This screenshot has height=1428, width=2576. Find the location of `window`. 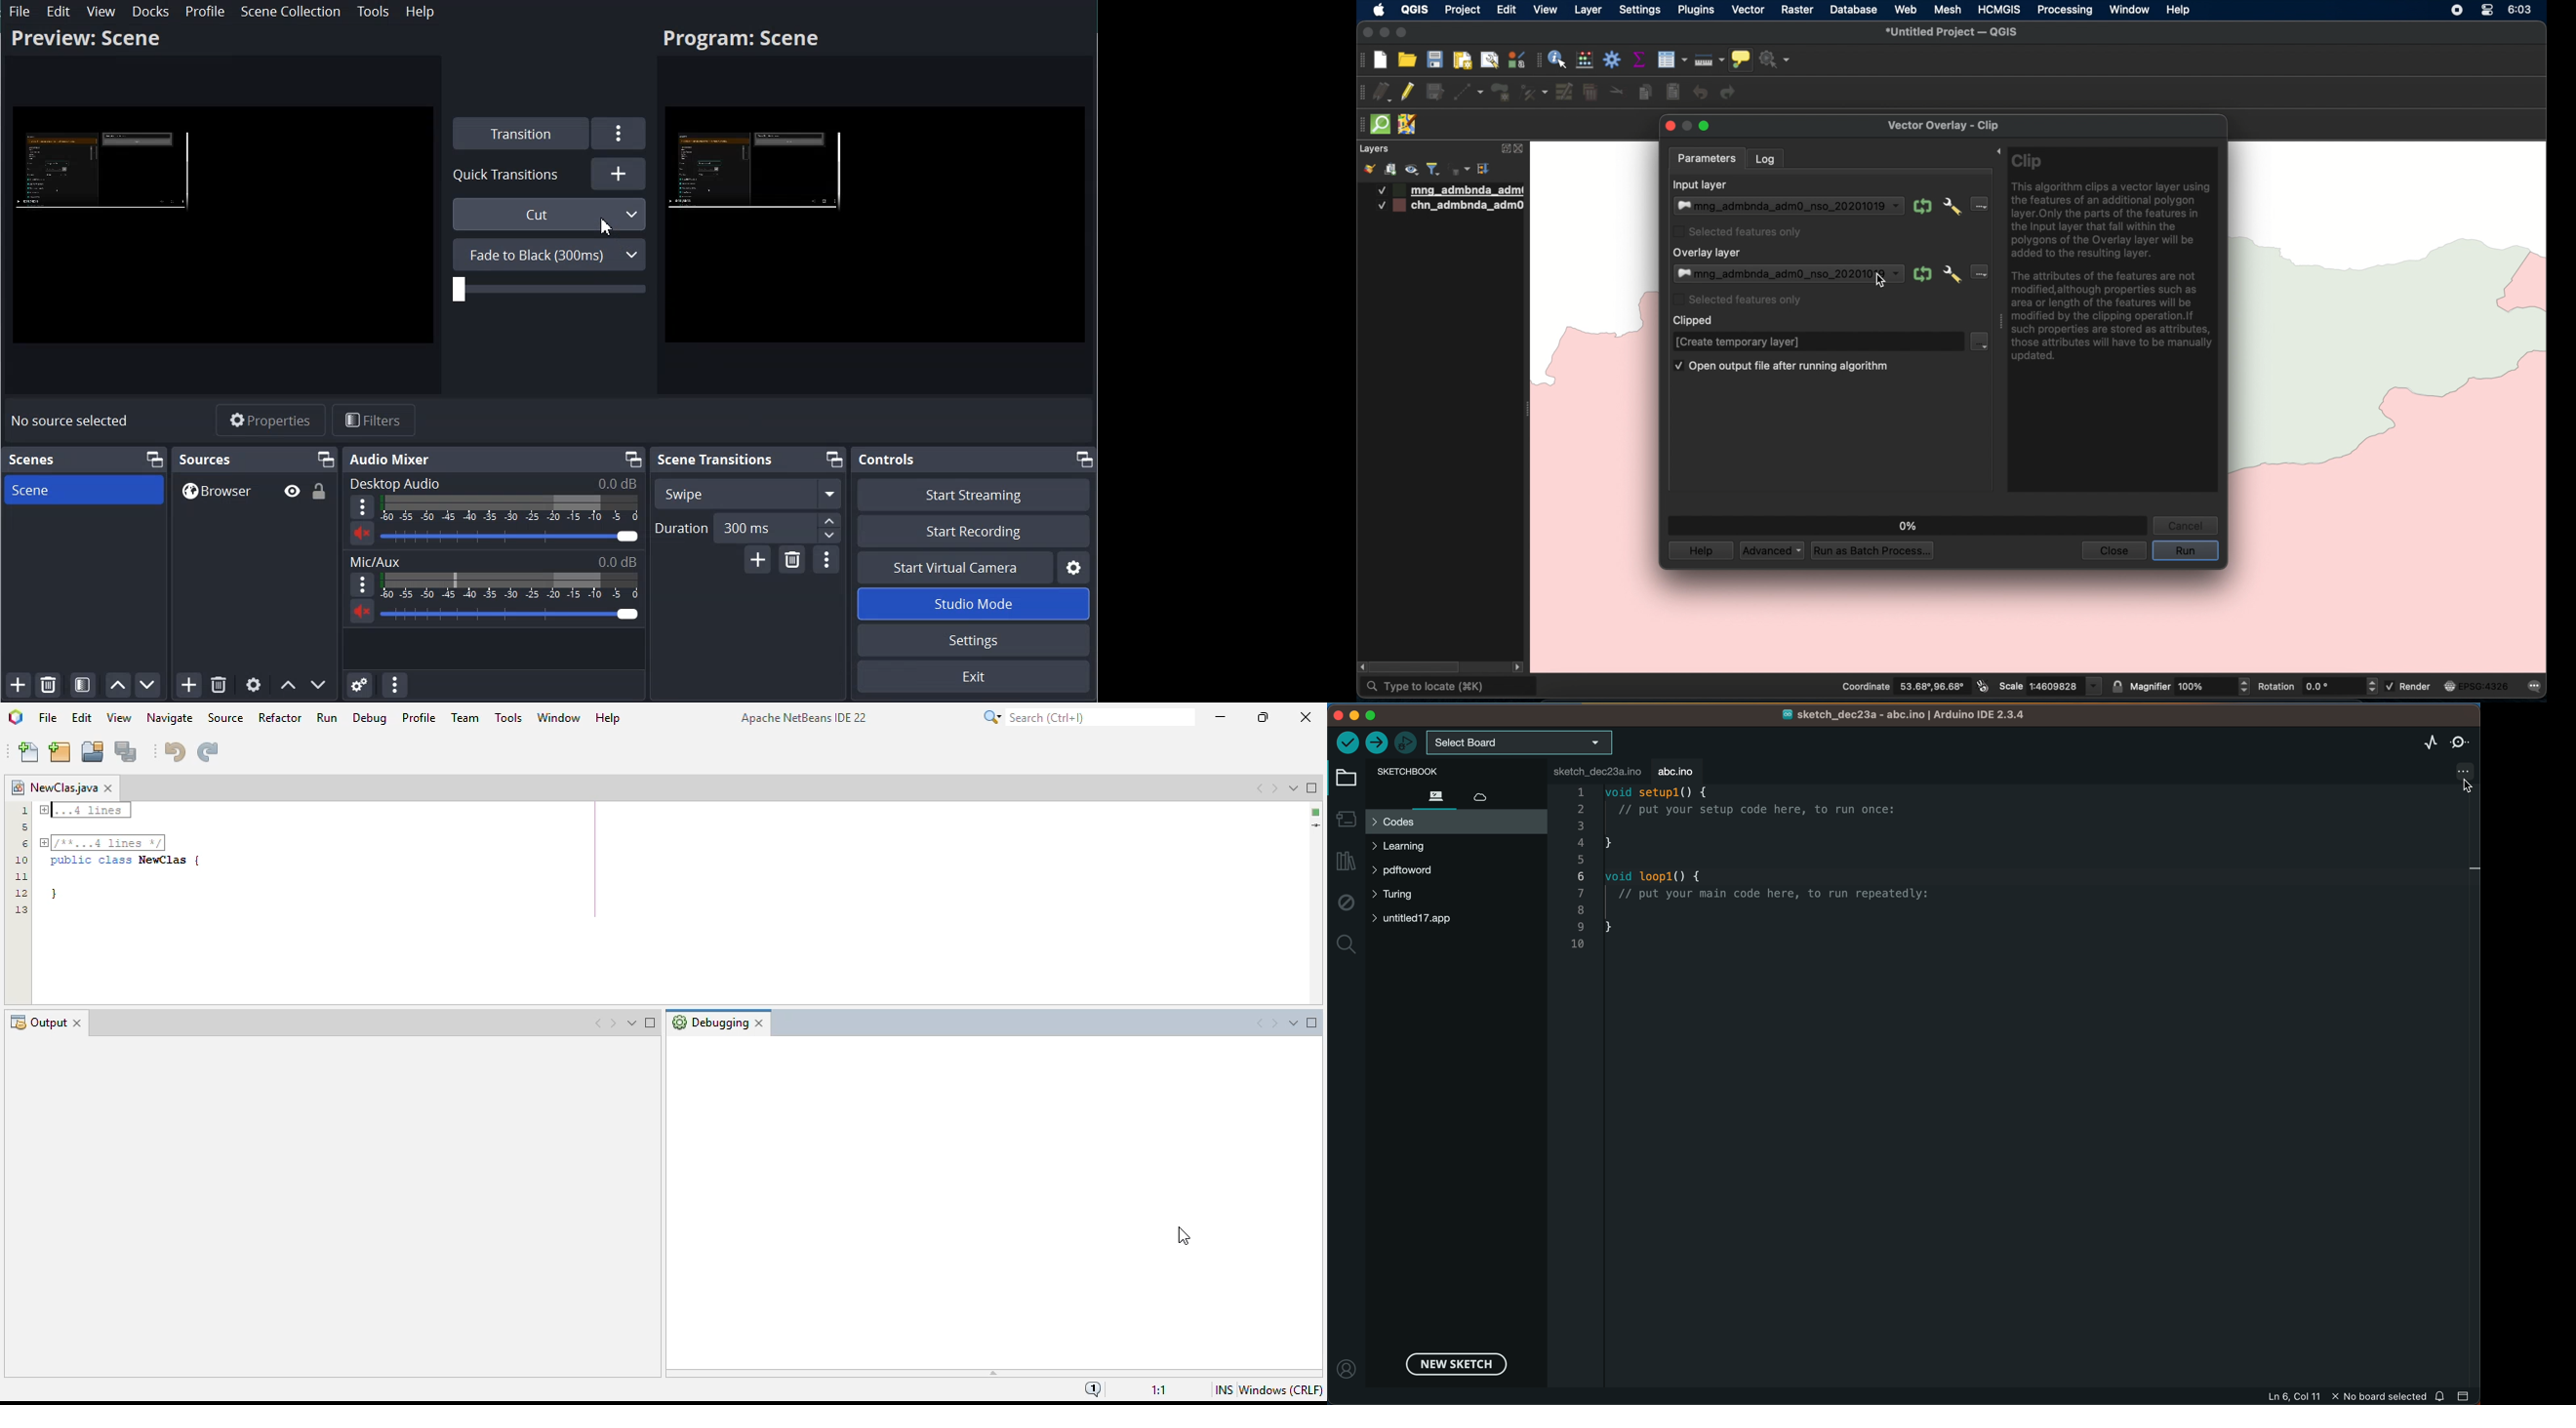

window is located at coordinates (2130, 10).